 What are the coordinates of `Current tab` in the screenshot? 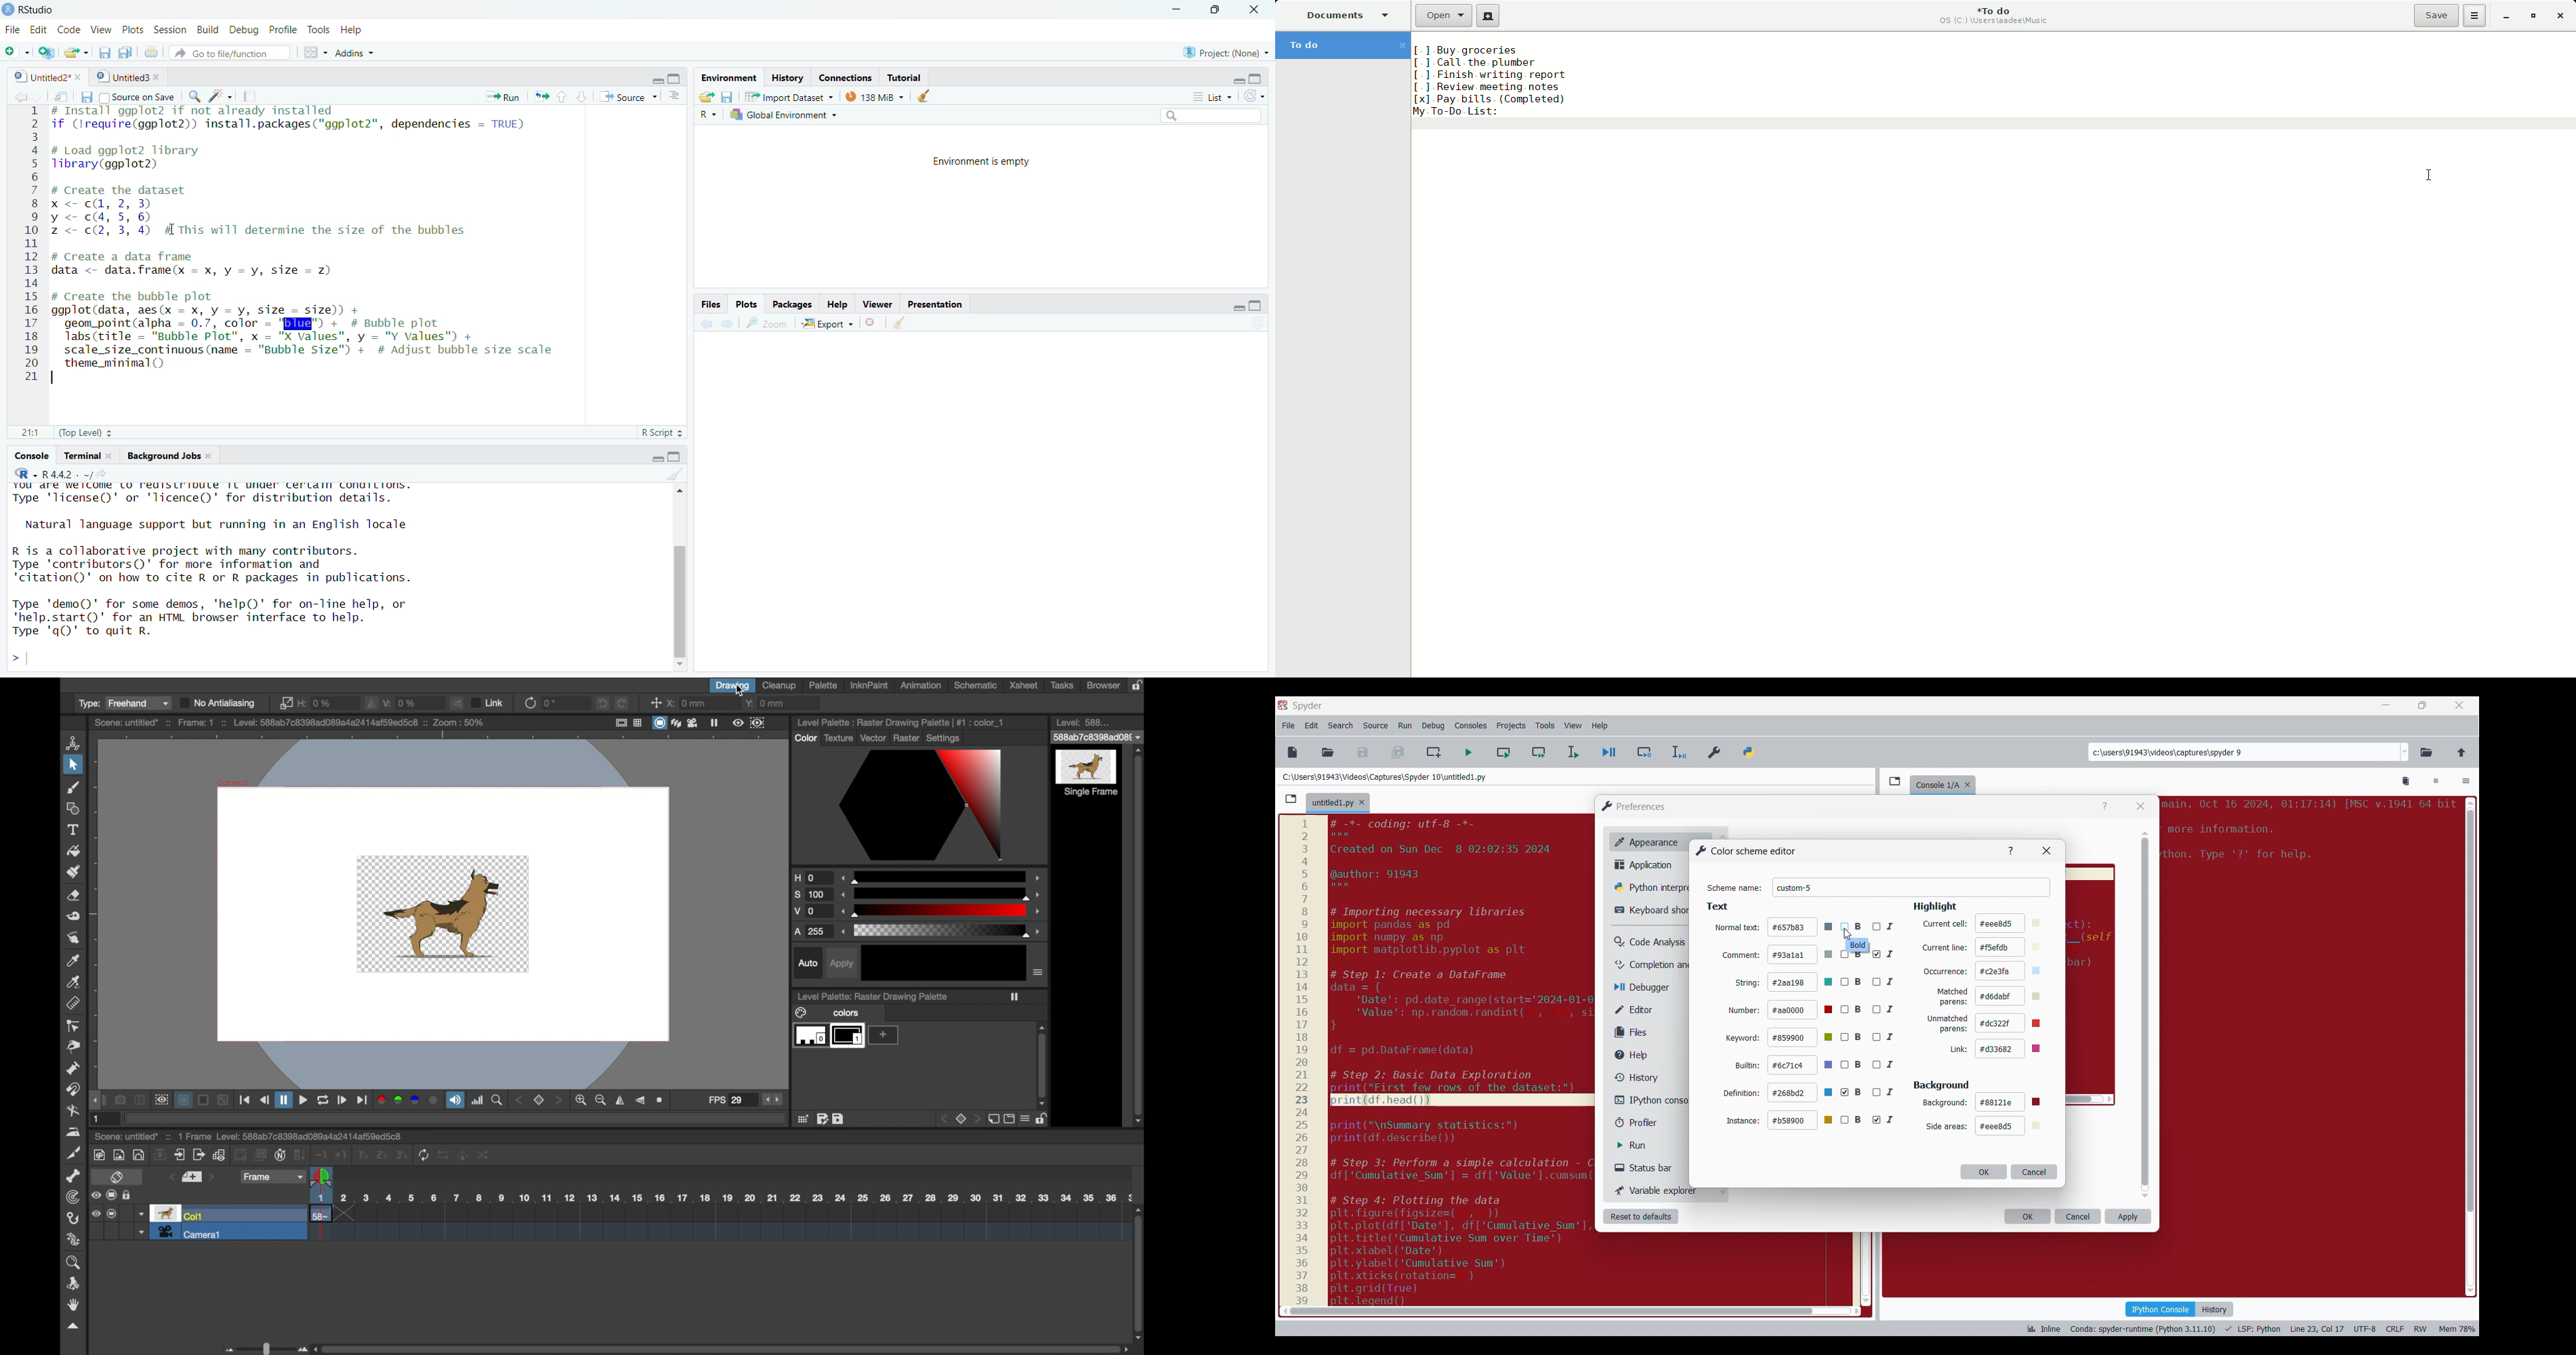 It's located at (1332, 804).